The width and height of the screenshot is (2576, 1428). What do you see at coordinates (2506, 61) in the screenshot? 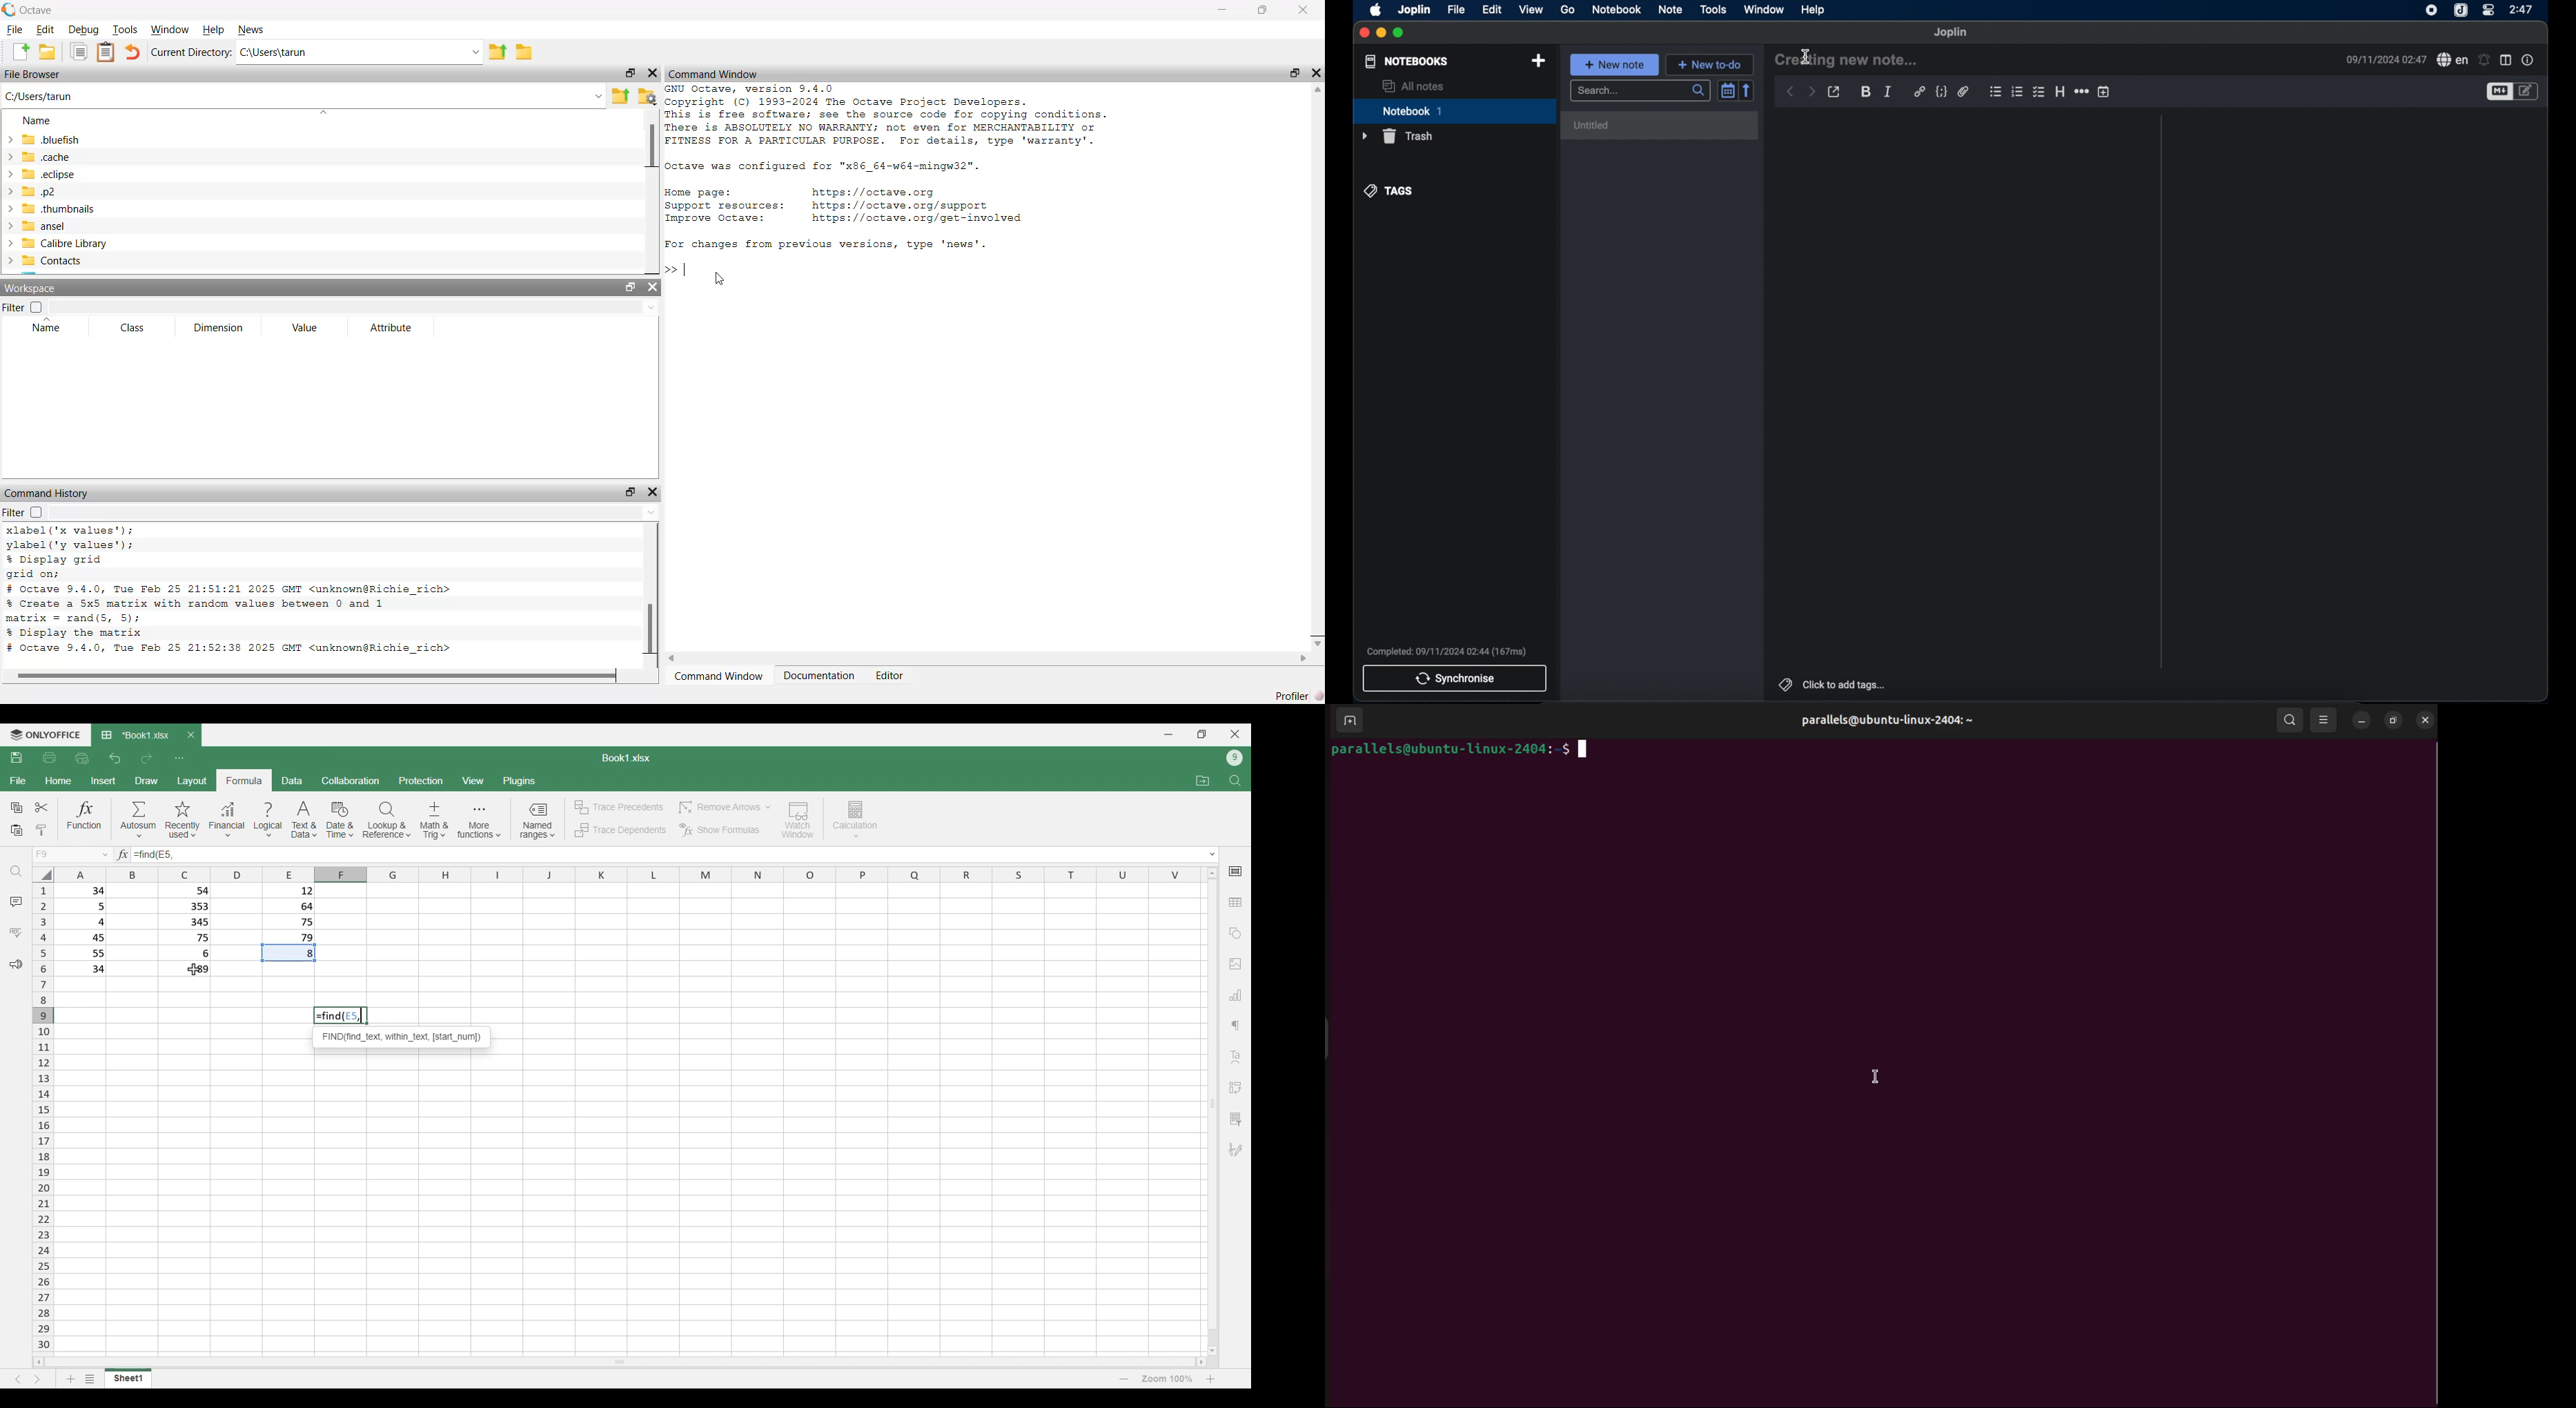
I see `toggle editor layout` at bounding box center [2506, 61].